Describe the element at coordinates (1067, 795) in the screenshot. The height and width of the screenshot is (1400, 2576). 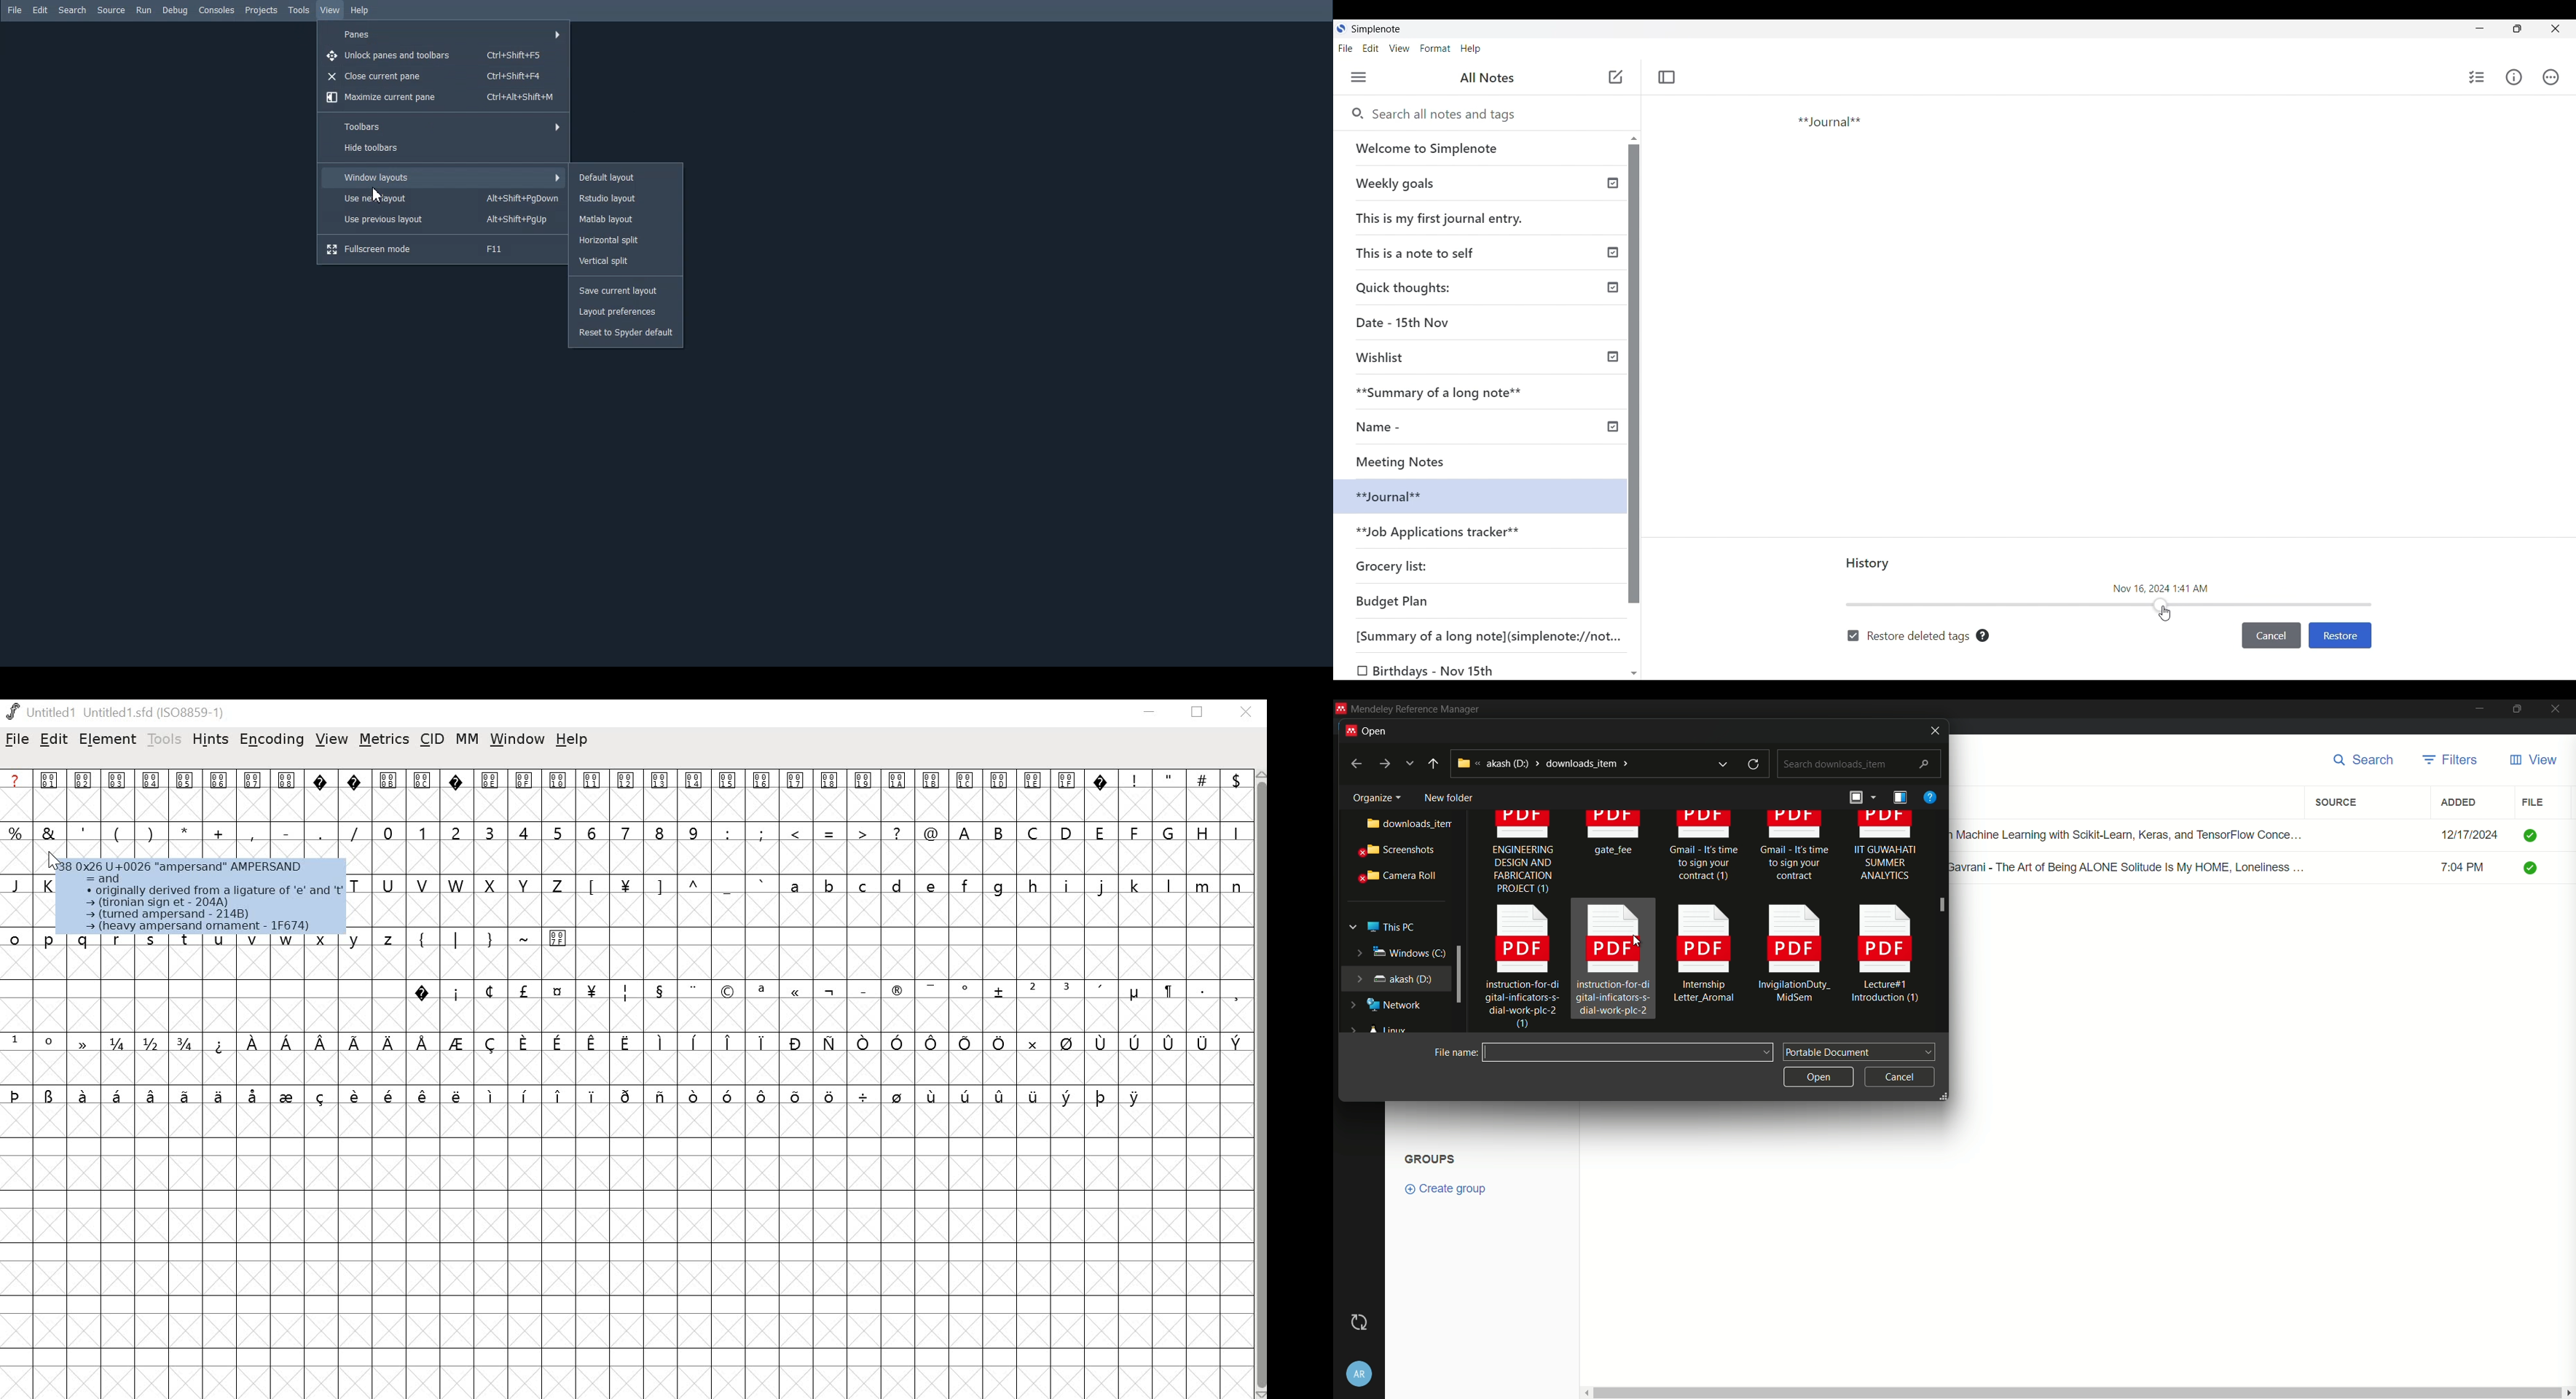
I see `001F` at that location.